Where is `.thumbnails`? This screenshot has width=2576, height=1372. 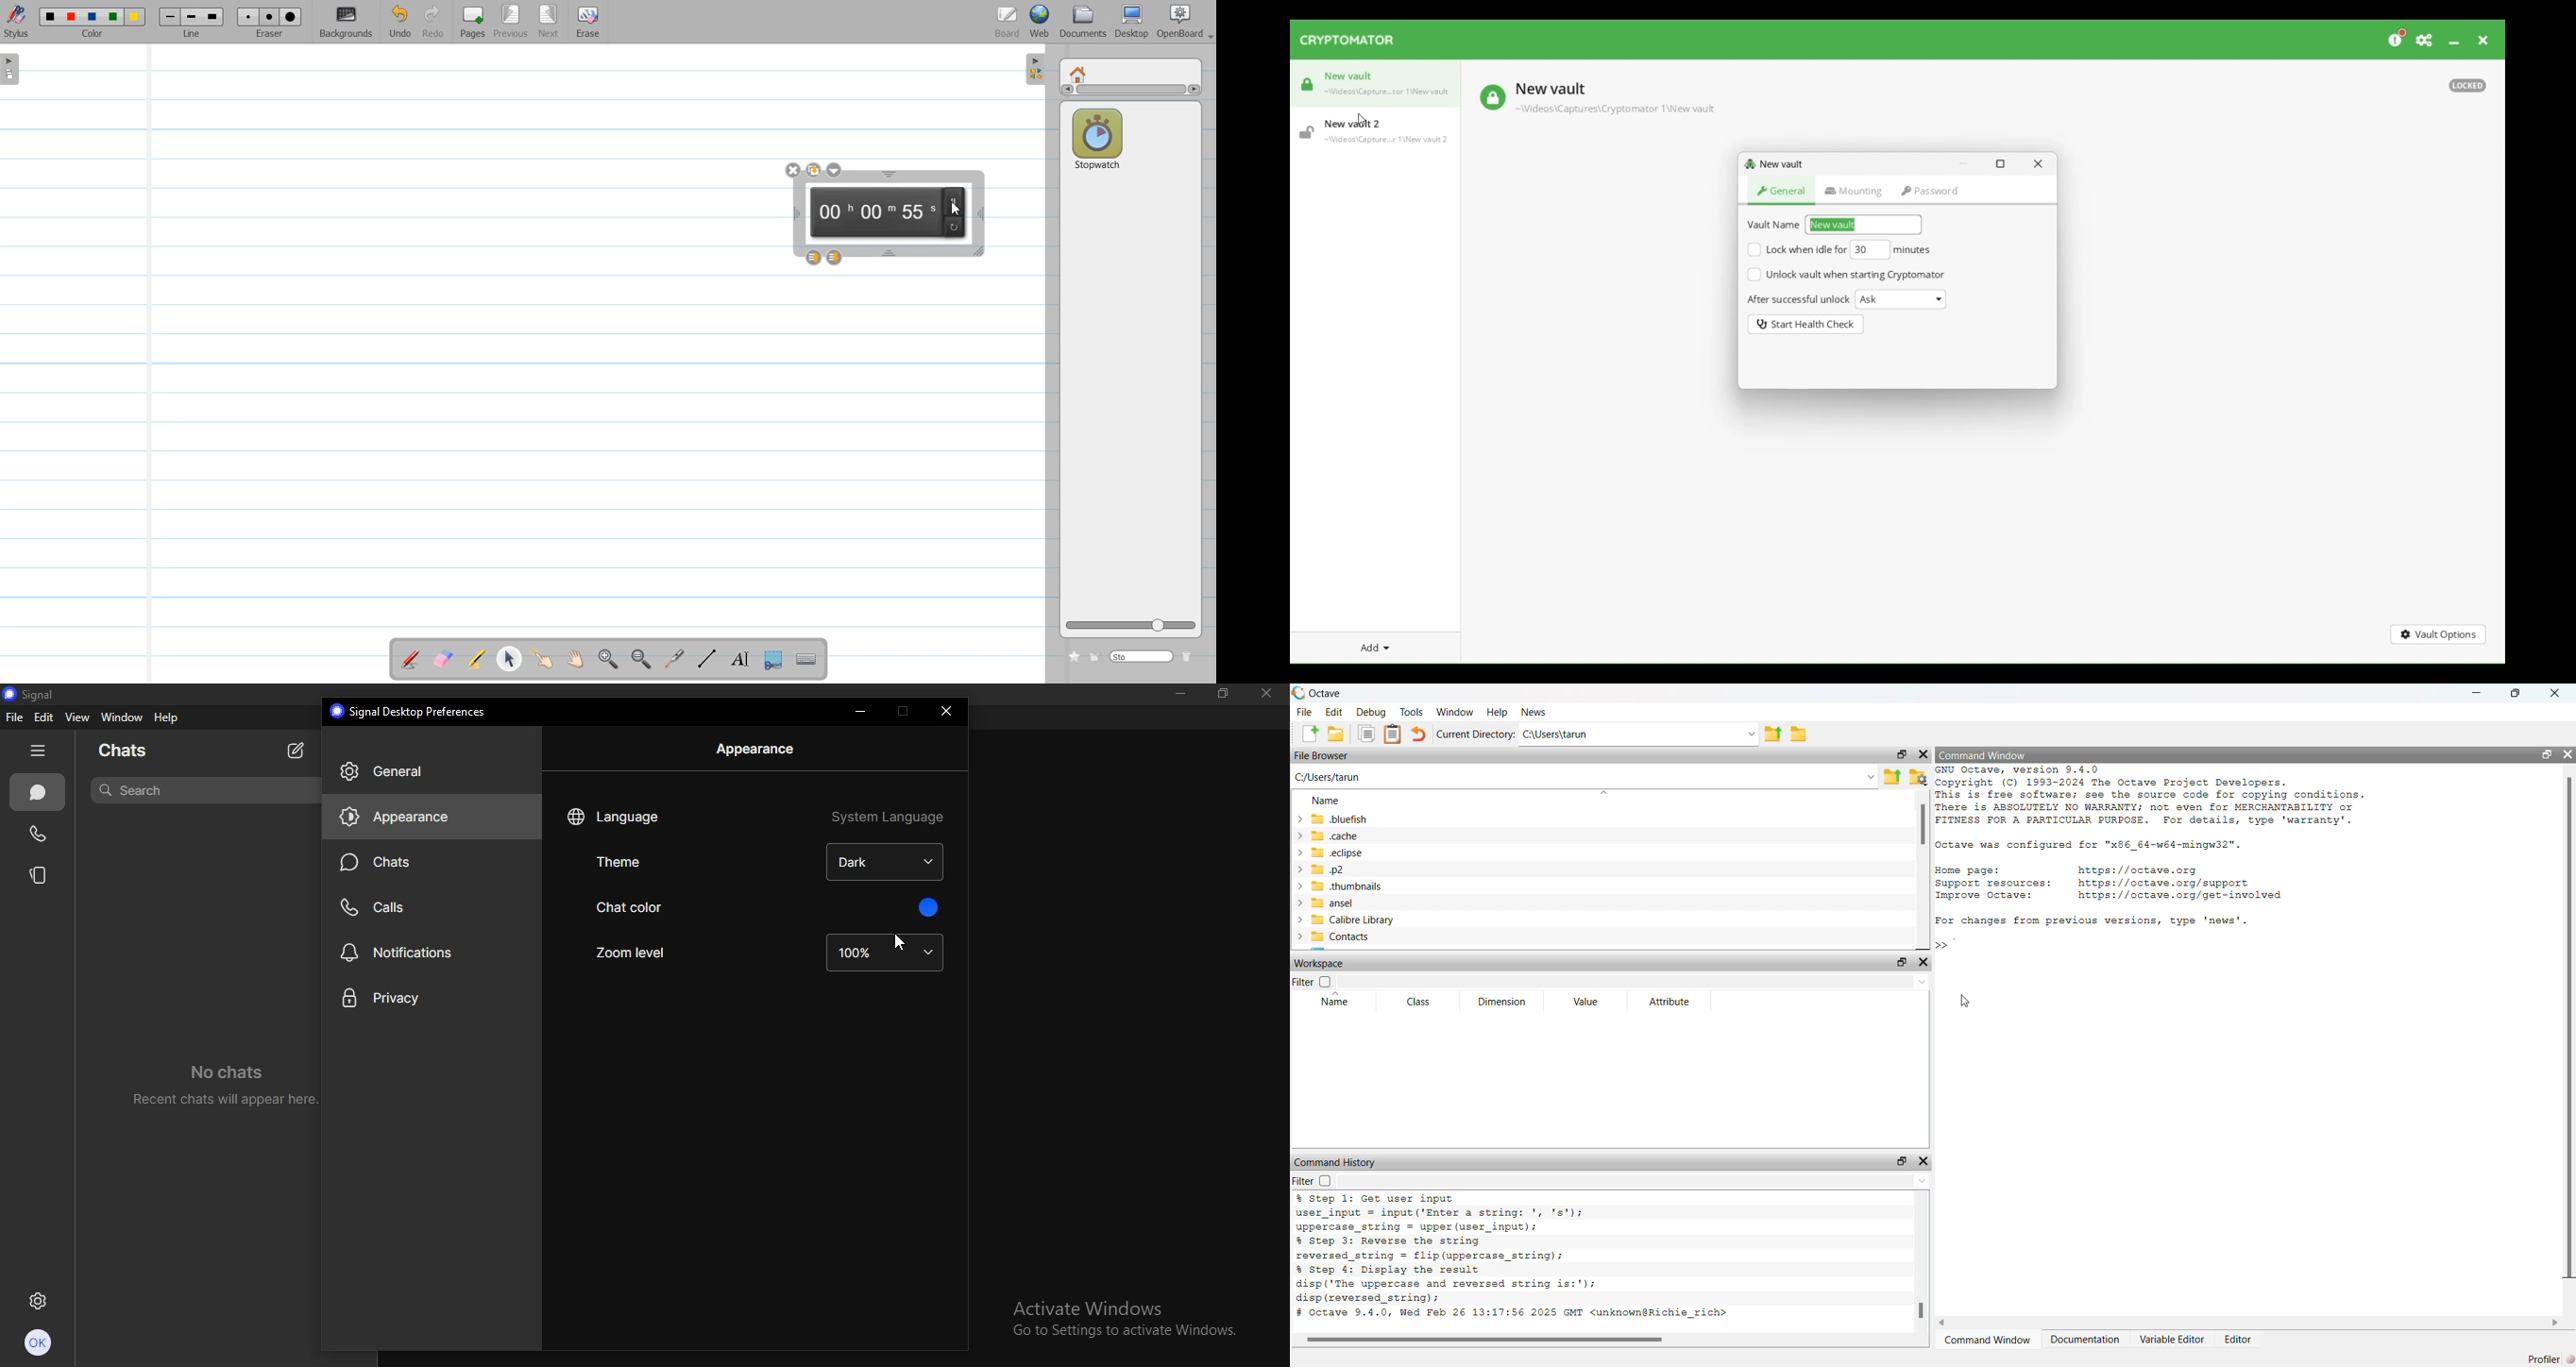
.thumbnails is located at coordinates (1395, 888).